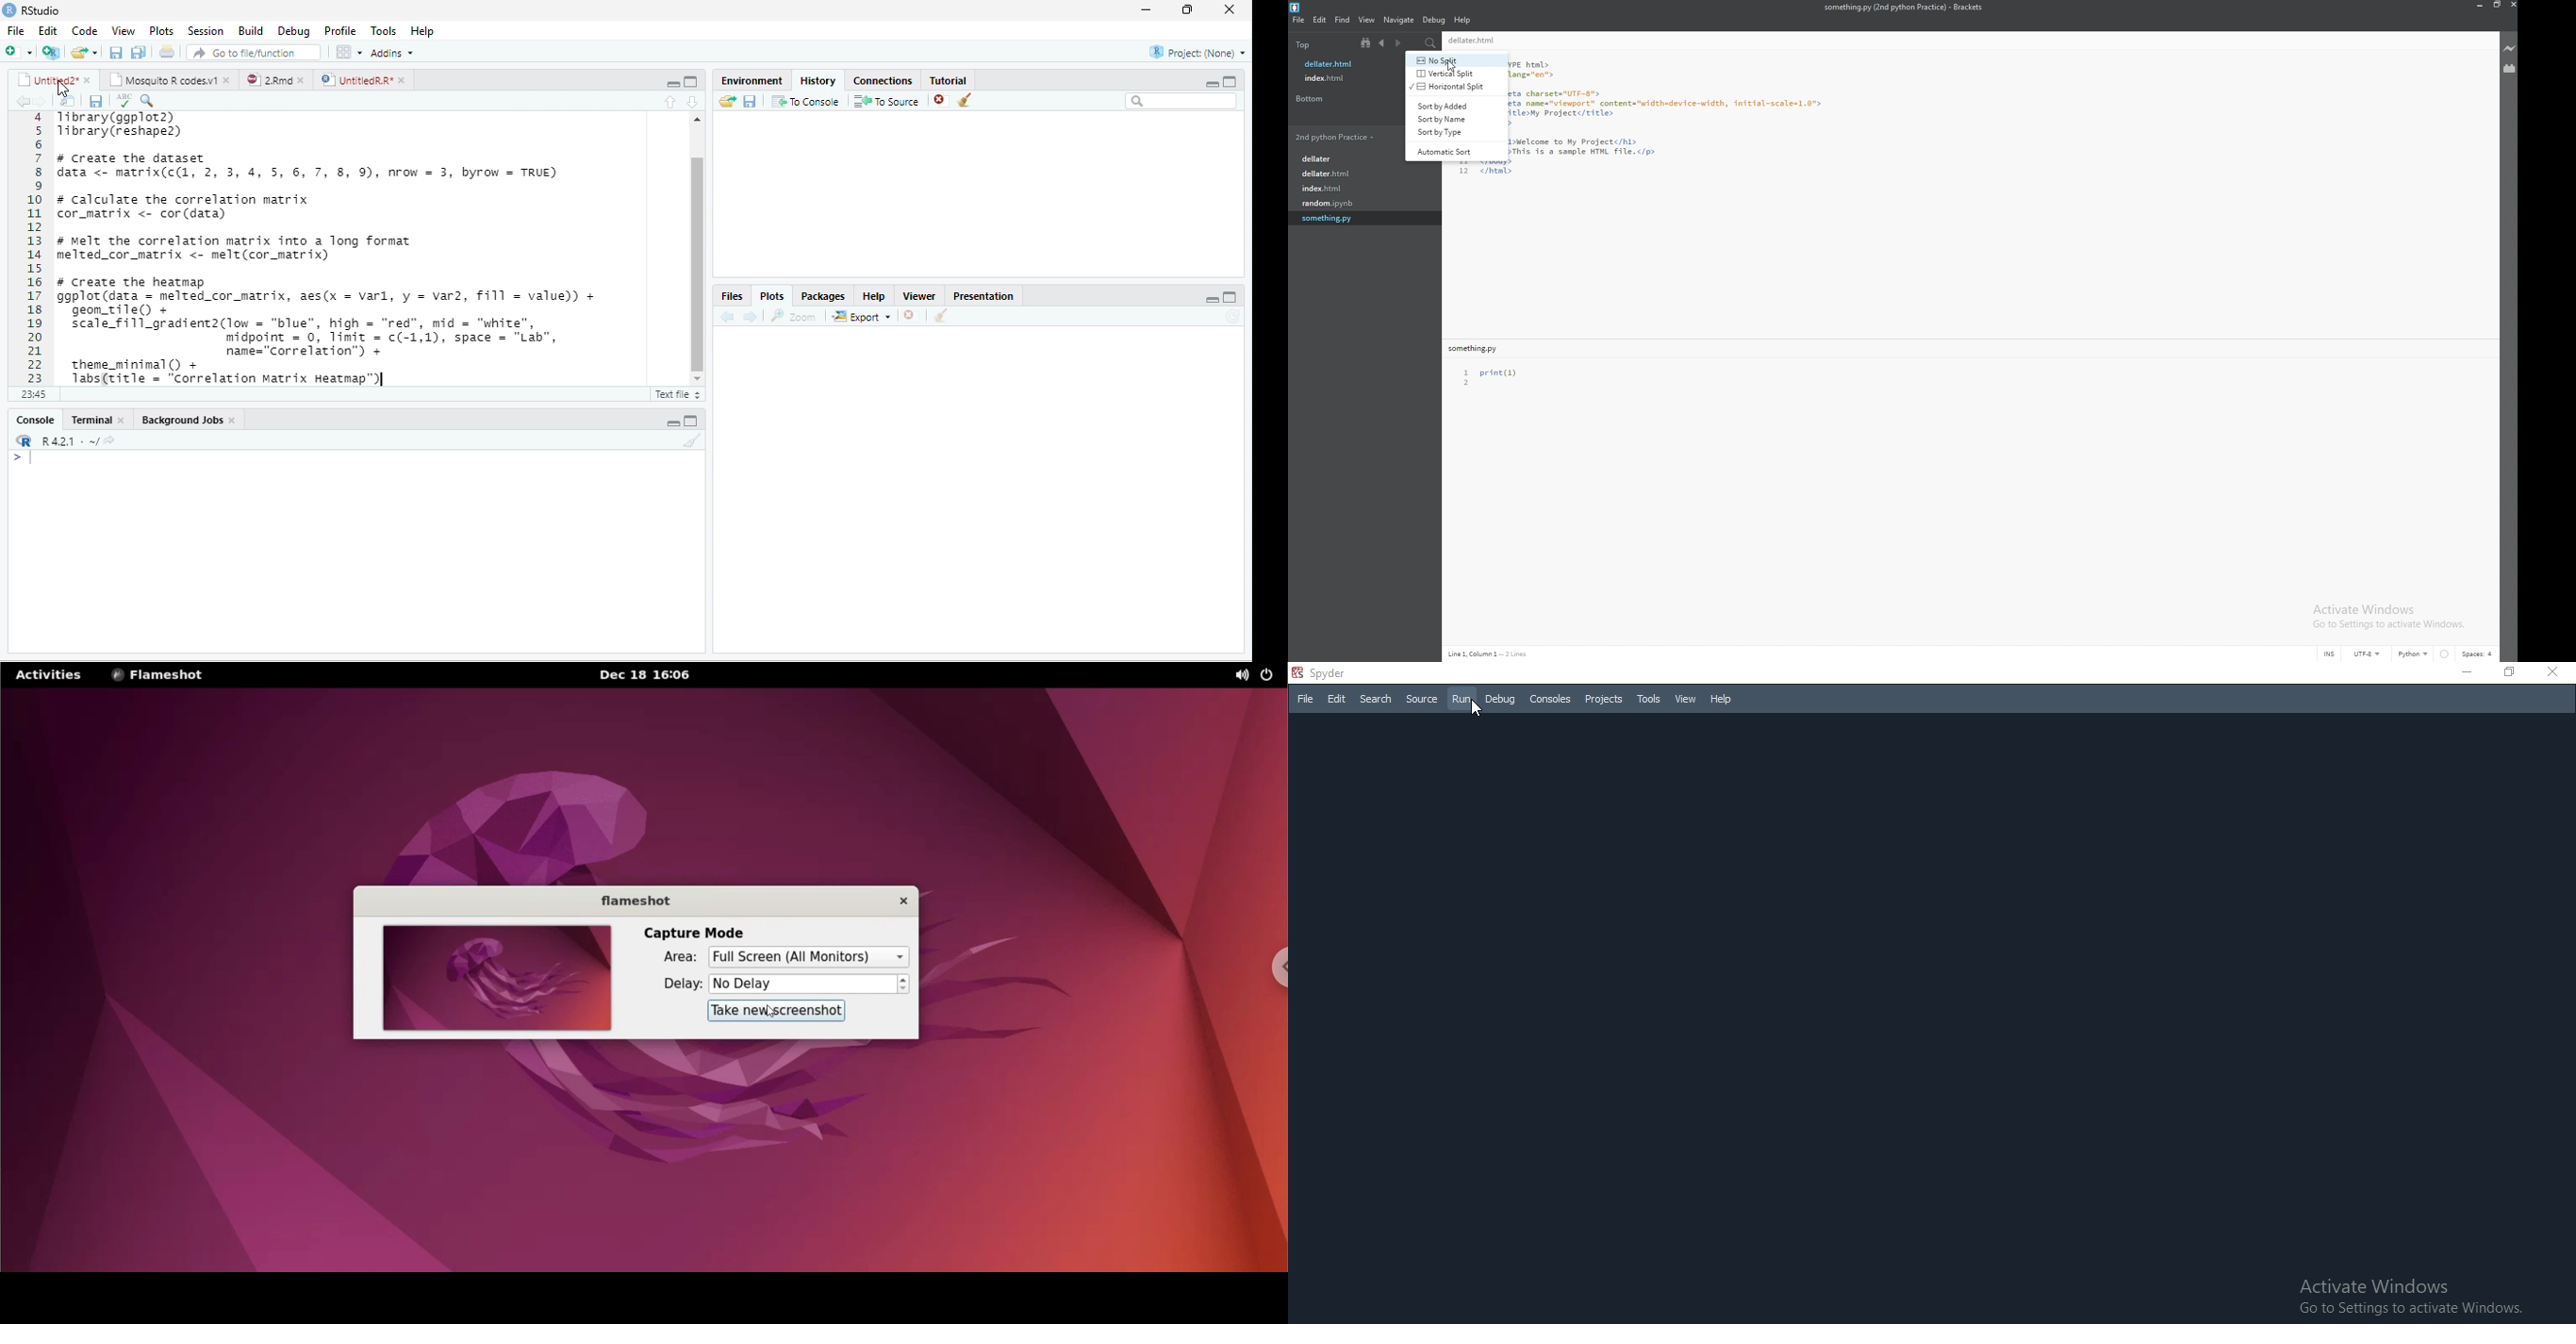  Describe the element at coordinates (1337, 699) in the screenshot. I see `Edit` at that location.